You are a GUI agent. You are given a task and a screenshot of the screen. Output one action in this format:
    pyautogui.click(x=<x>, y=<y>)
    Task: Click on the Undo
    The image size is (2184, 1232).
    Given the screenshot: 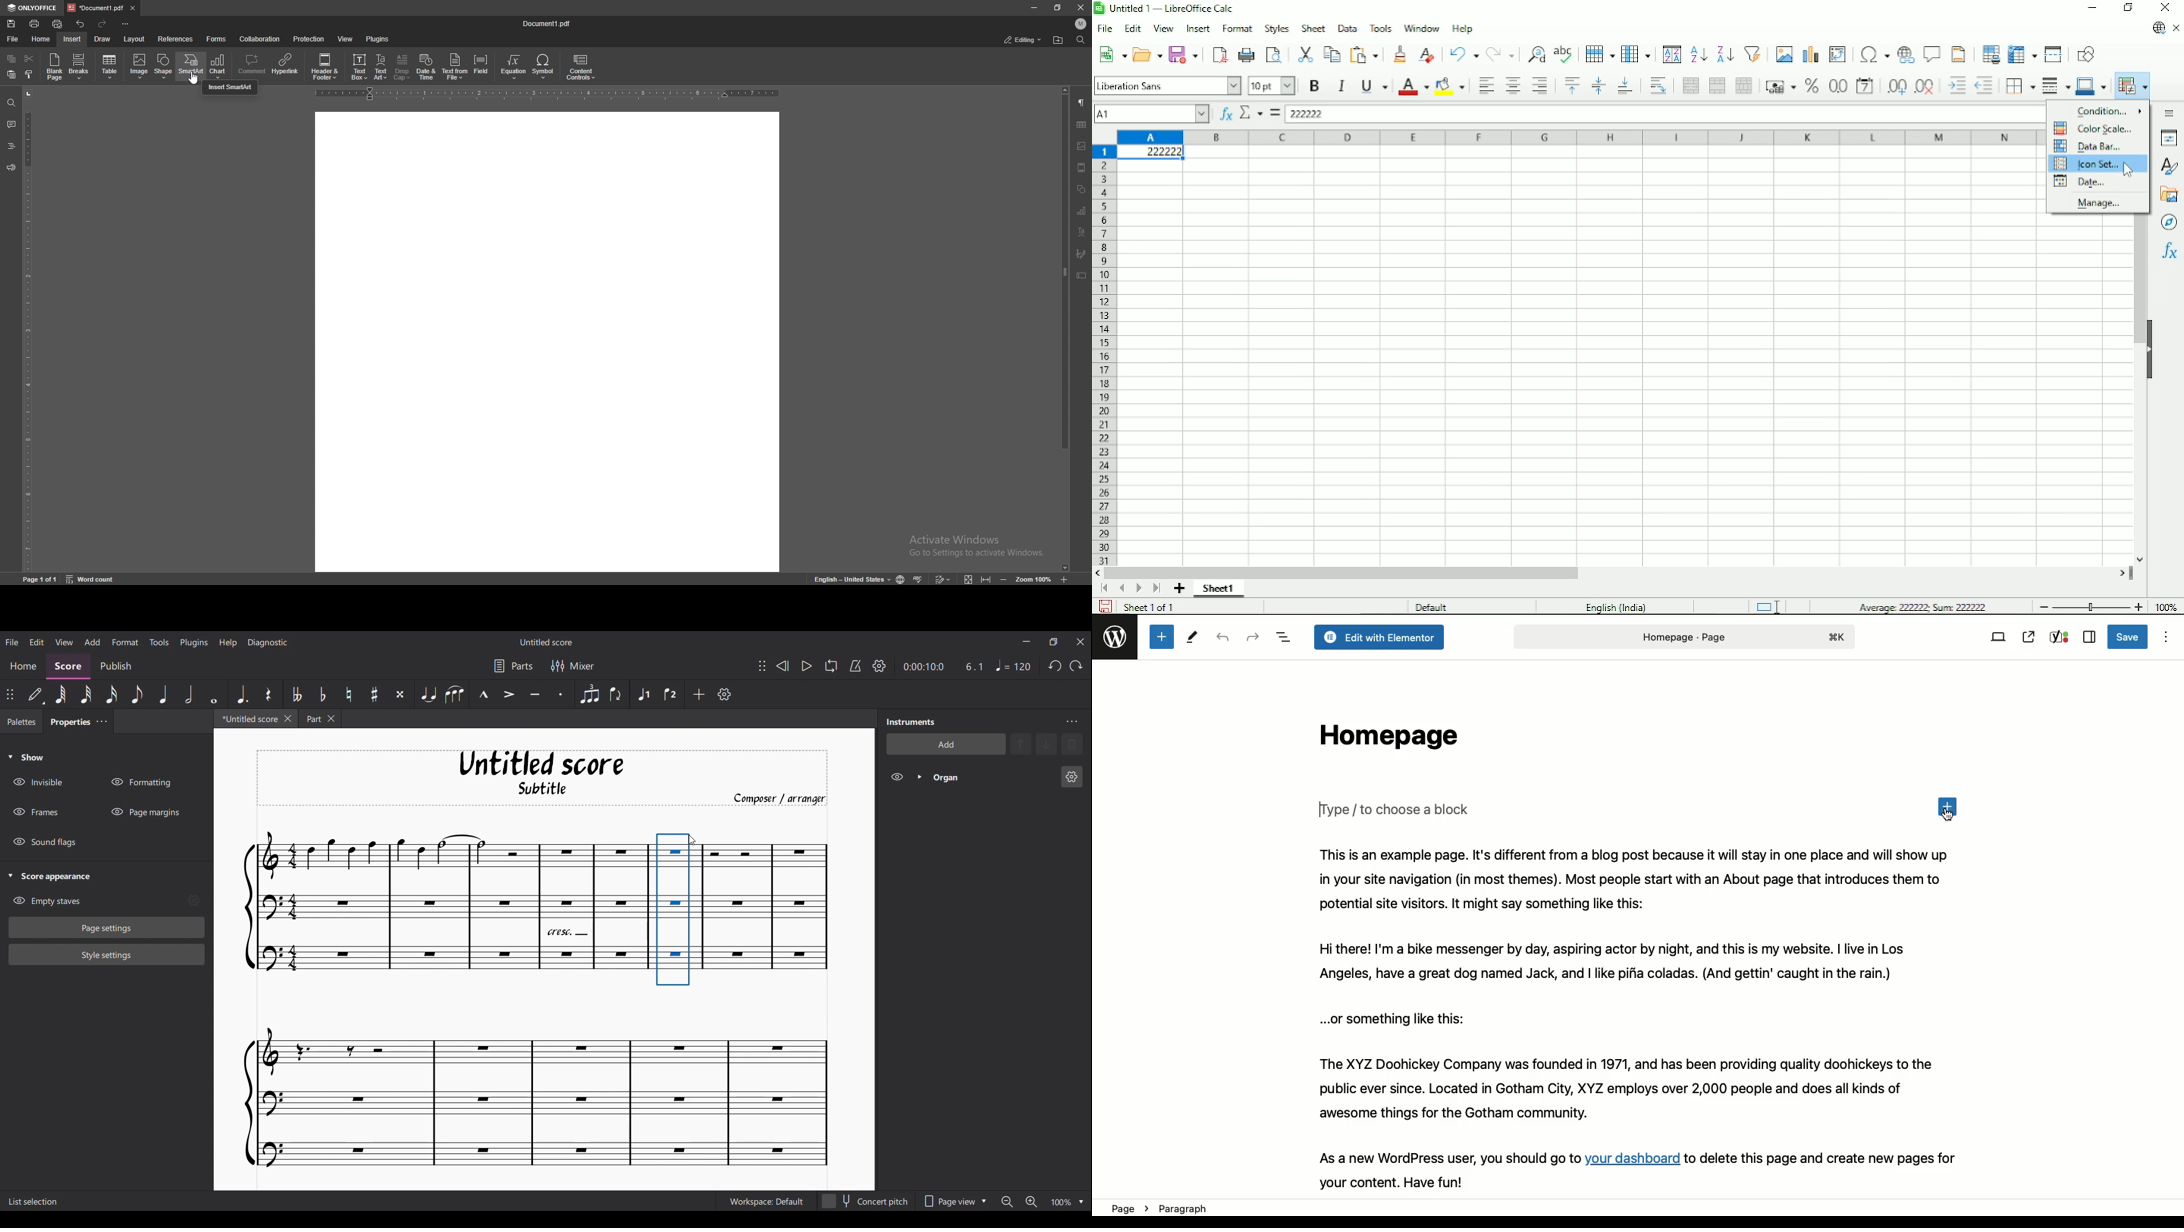 What is the action you would take?
    pyautogui.click(x=1463, y=53)
    